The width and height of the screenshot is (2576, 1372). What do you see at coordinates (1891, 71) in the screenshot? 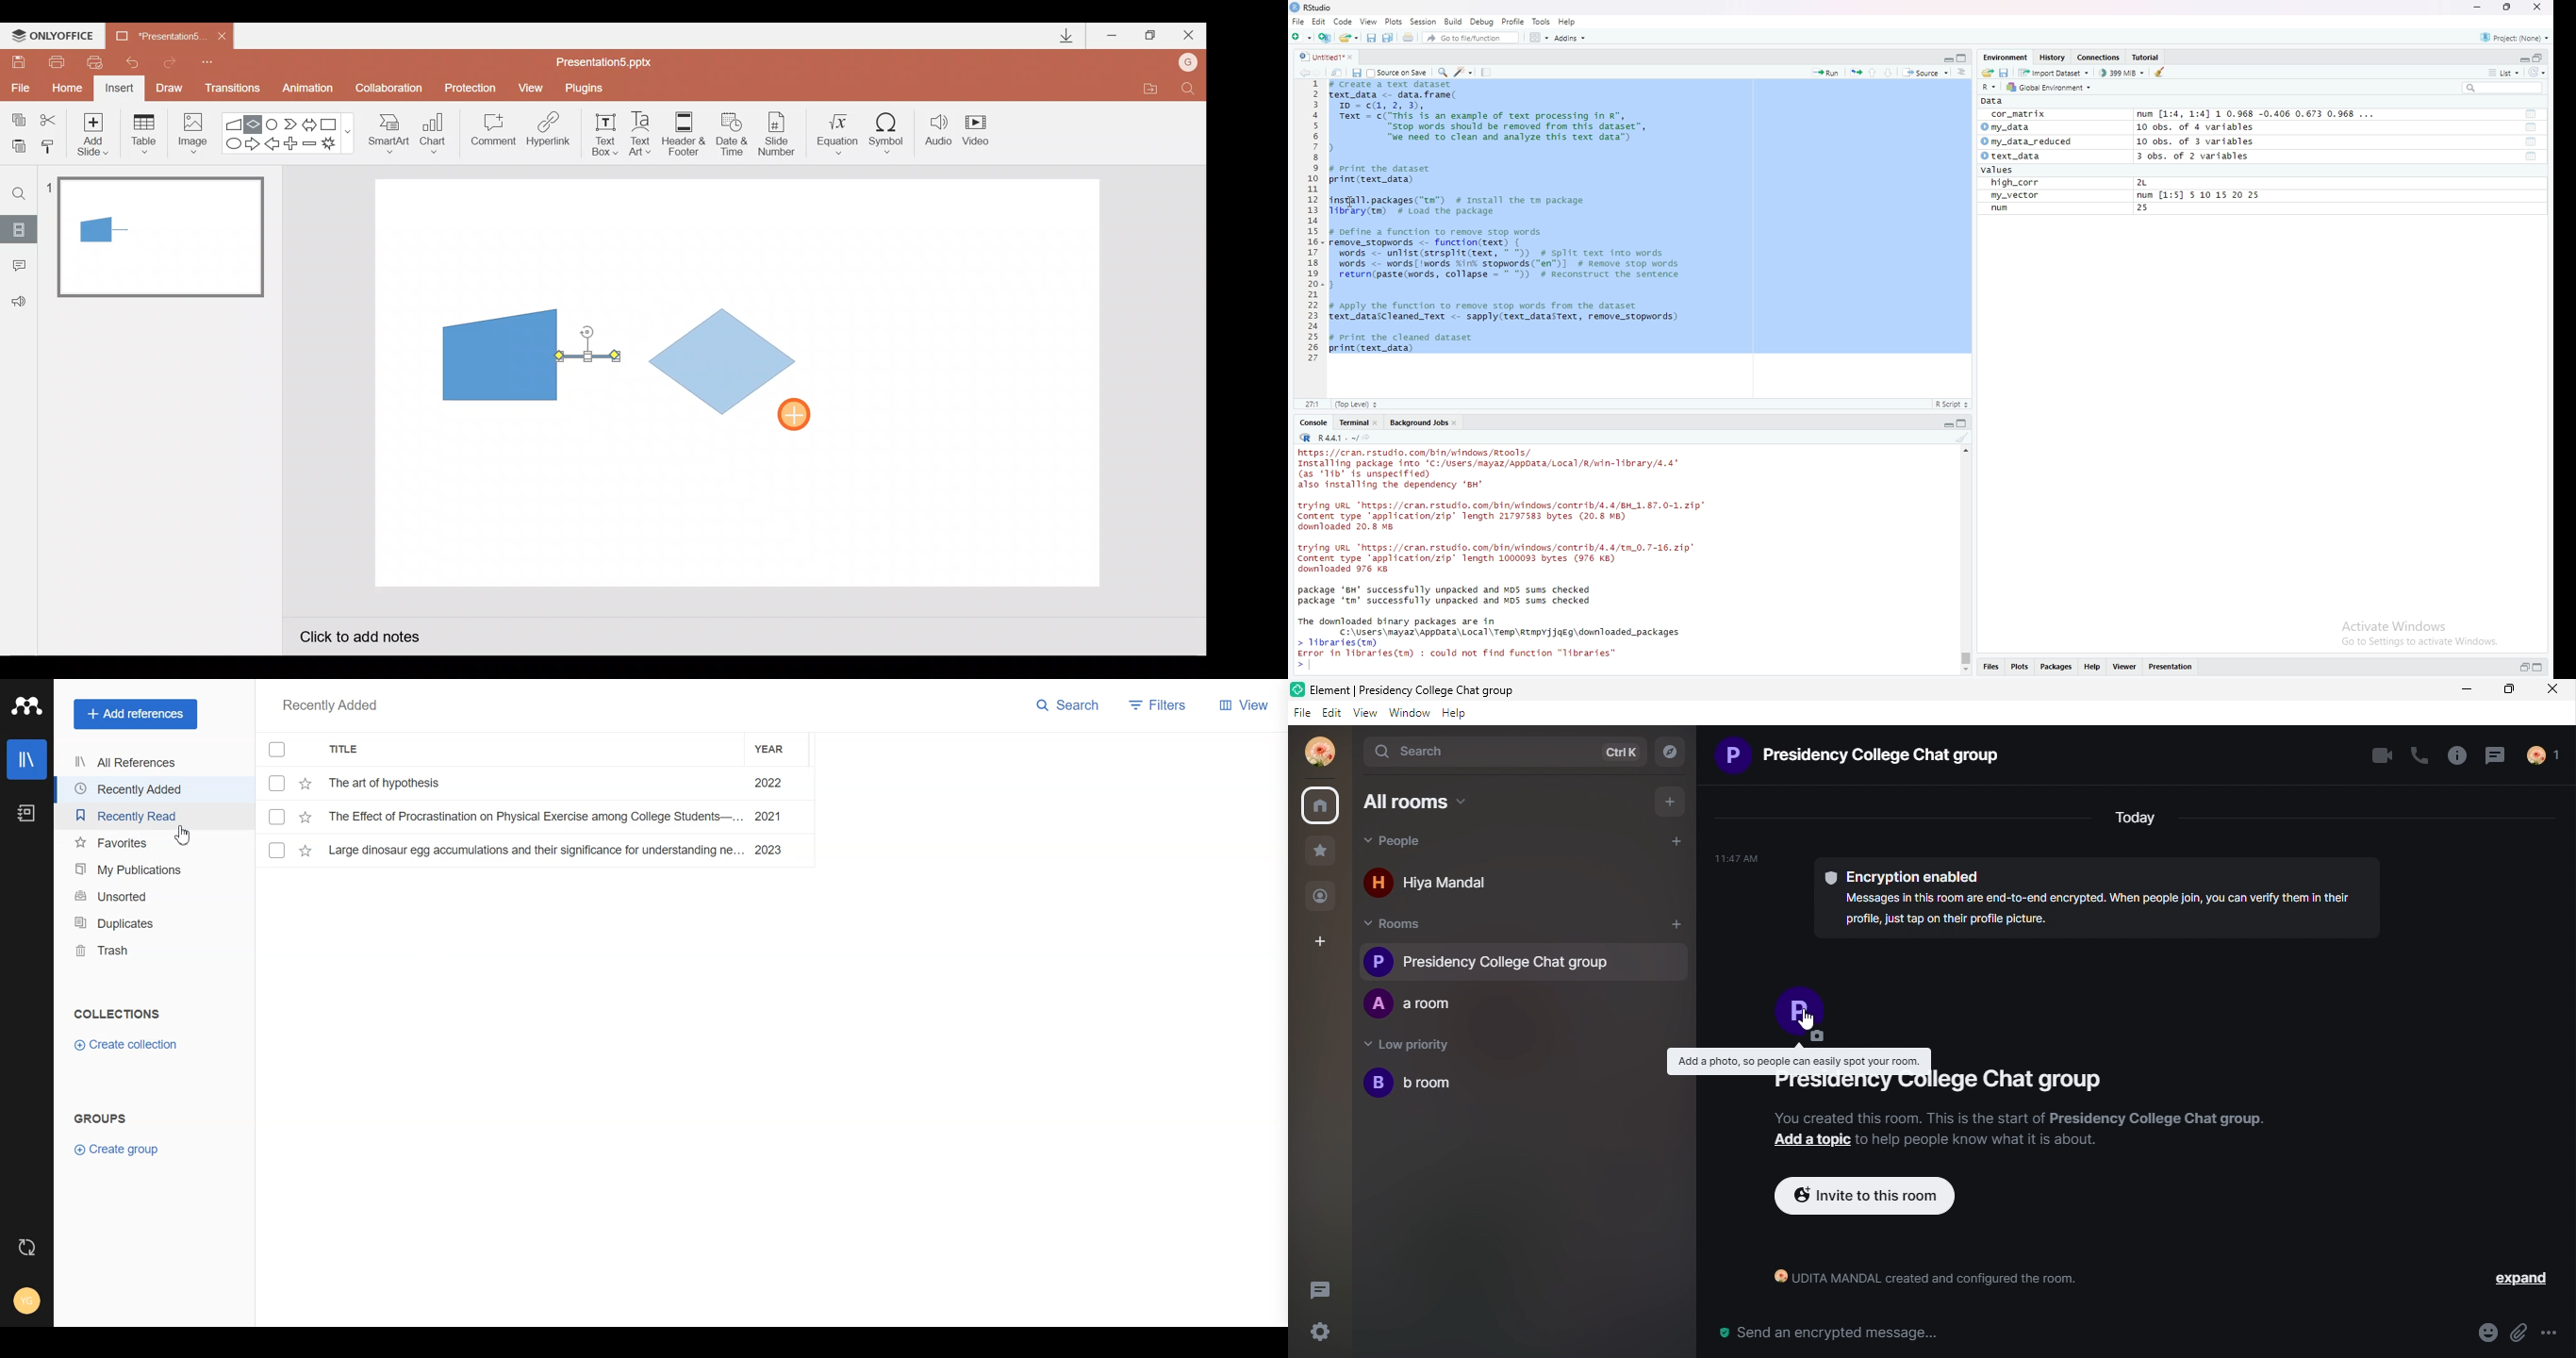
I see `go to next section` at bounding box center [1891, 71].